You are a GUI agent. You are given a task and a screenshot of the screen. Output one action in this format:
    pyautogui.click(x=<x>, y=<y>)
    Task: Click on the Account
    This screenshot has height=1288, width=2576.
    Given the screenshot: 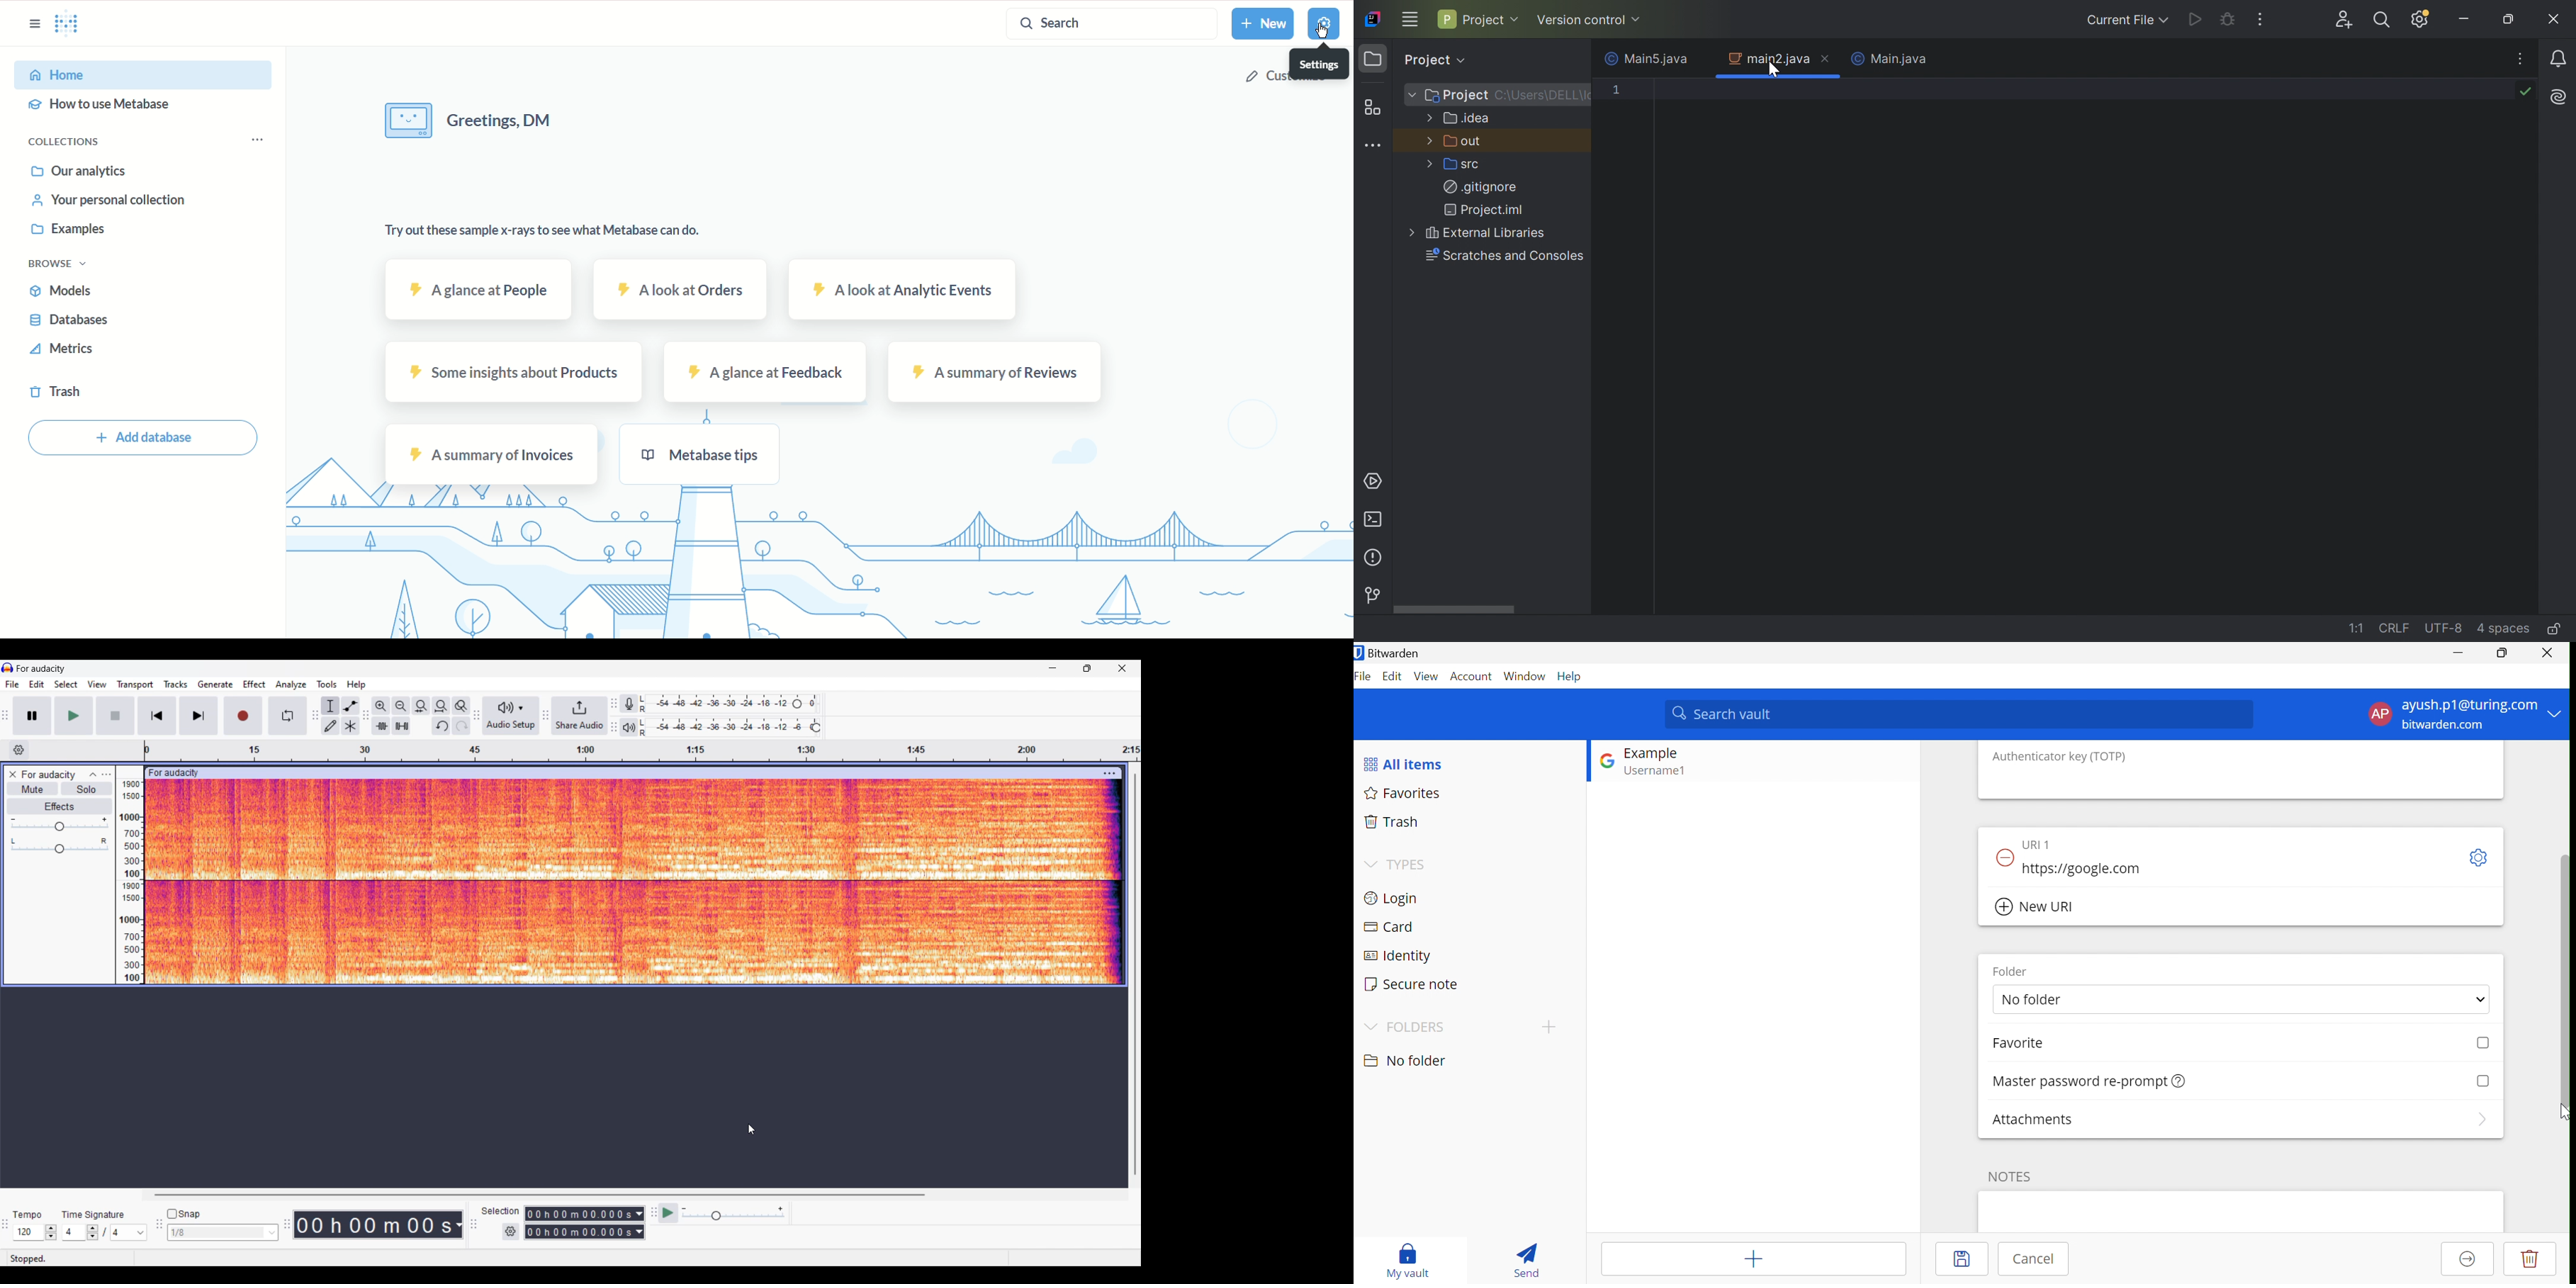 What is the action you would take?
    pyautogui.click(x=1471, y=676)
    